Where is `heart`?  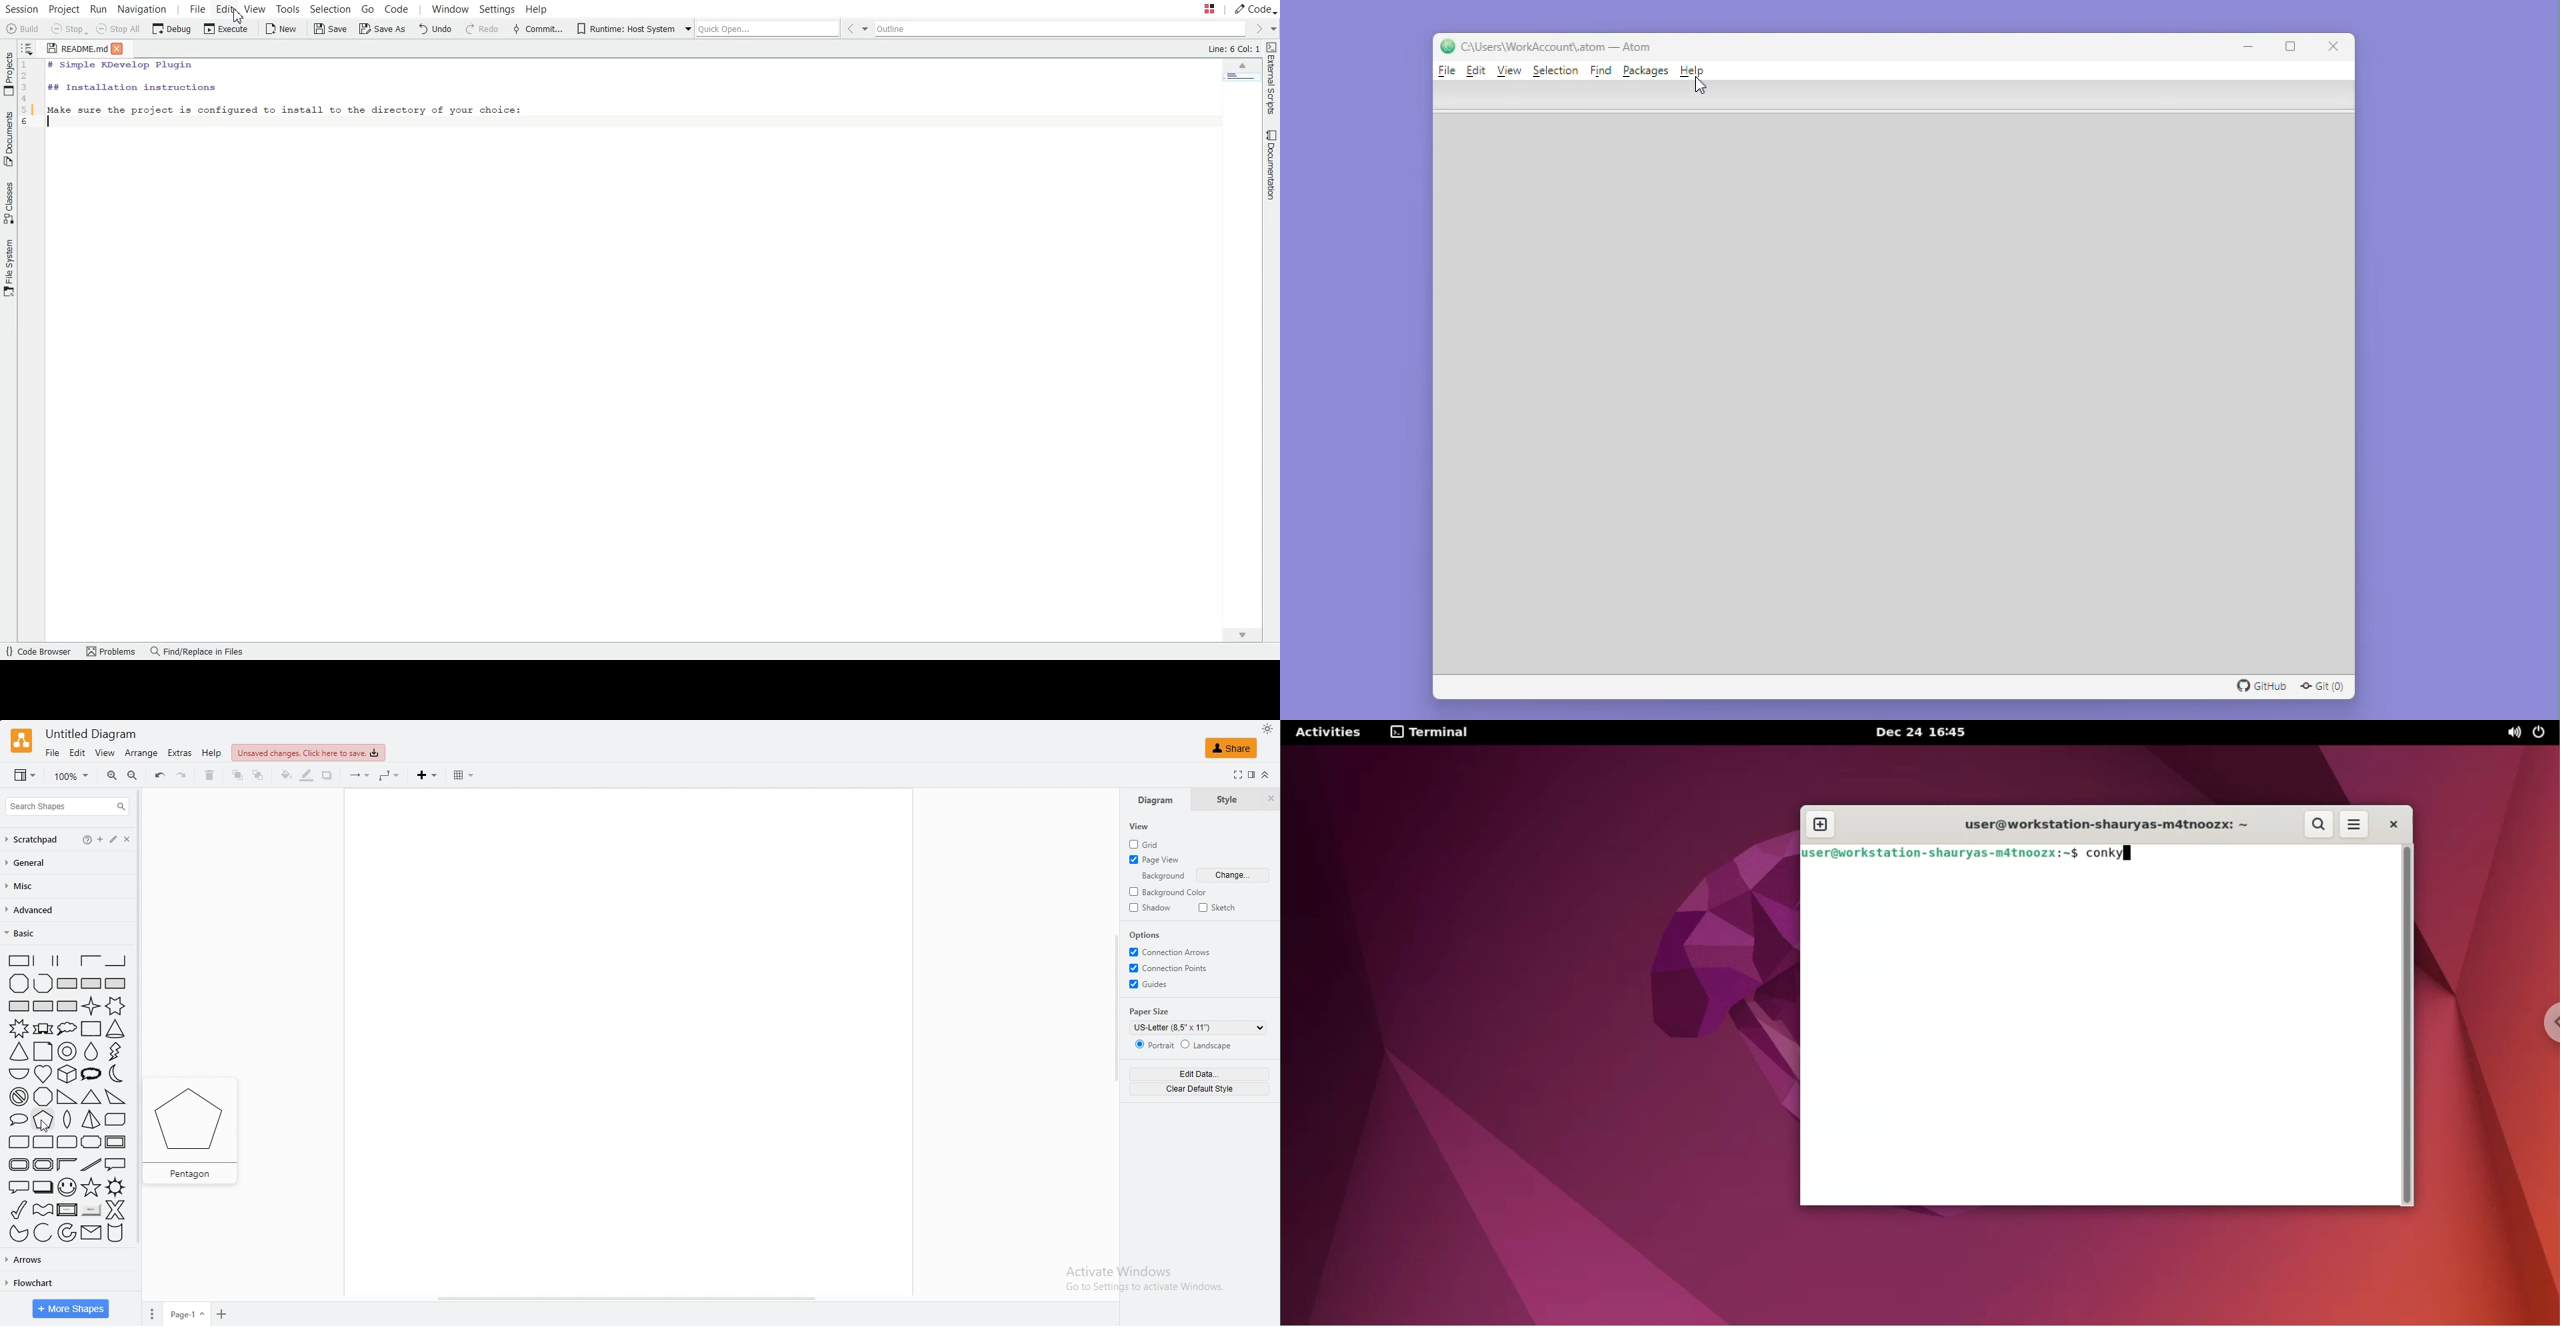
heart is located at coordinates (43, 1074).